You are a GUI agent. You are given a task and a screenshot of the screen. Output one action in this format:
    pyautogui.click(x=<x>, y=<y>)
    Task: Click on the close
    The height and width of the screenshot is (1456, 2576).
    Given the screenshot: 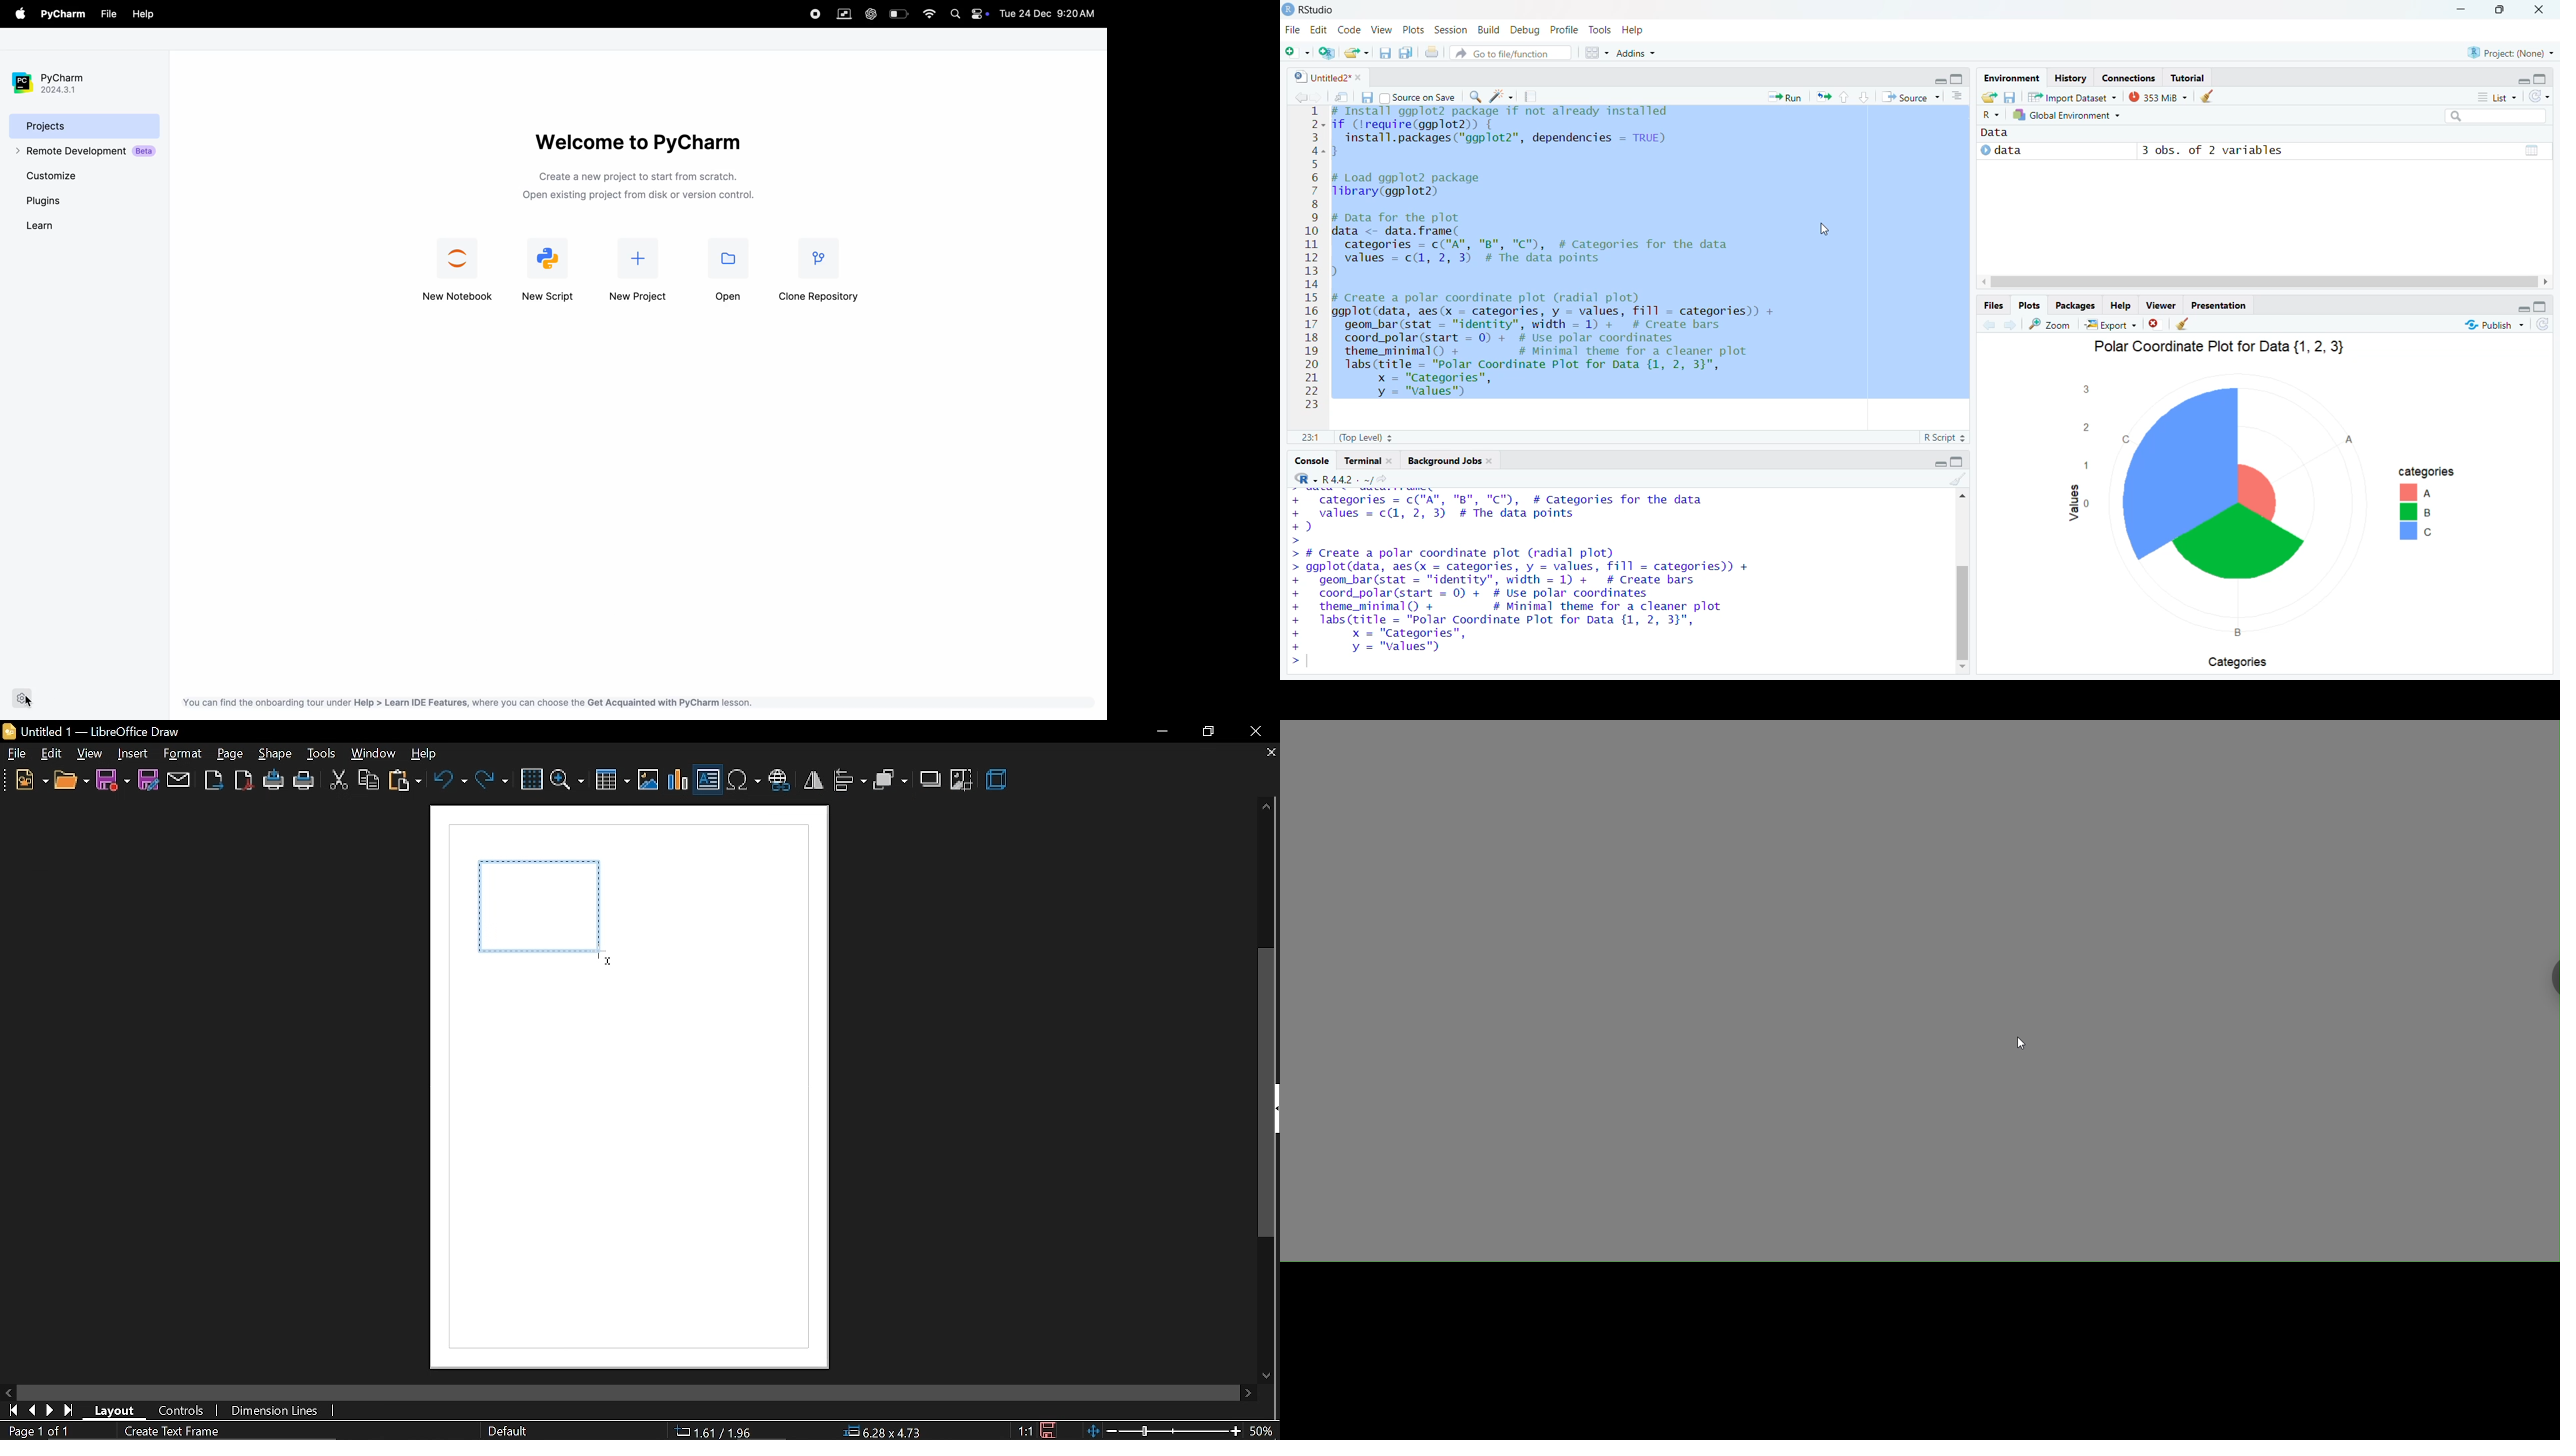 What is the action you would take?
    pyautogui.click(x=1255, y=732)
    